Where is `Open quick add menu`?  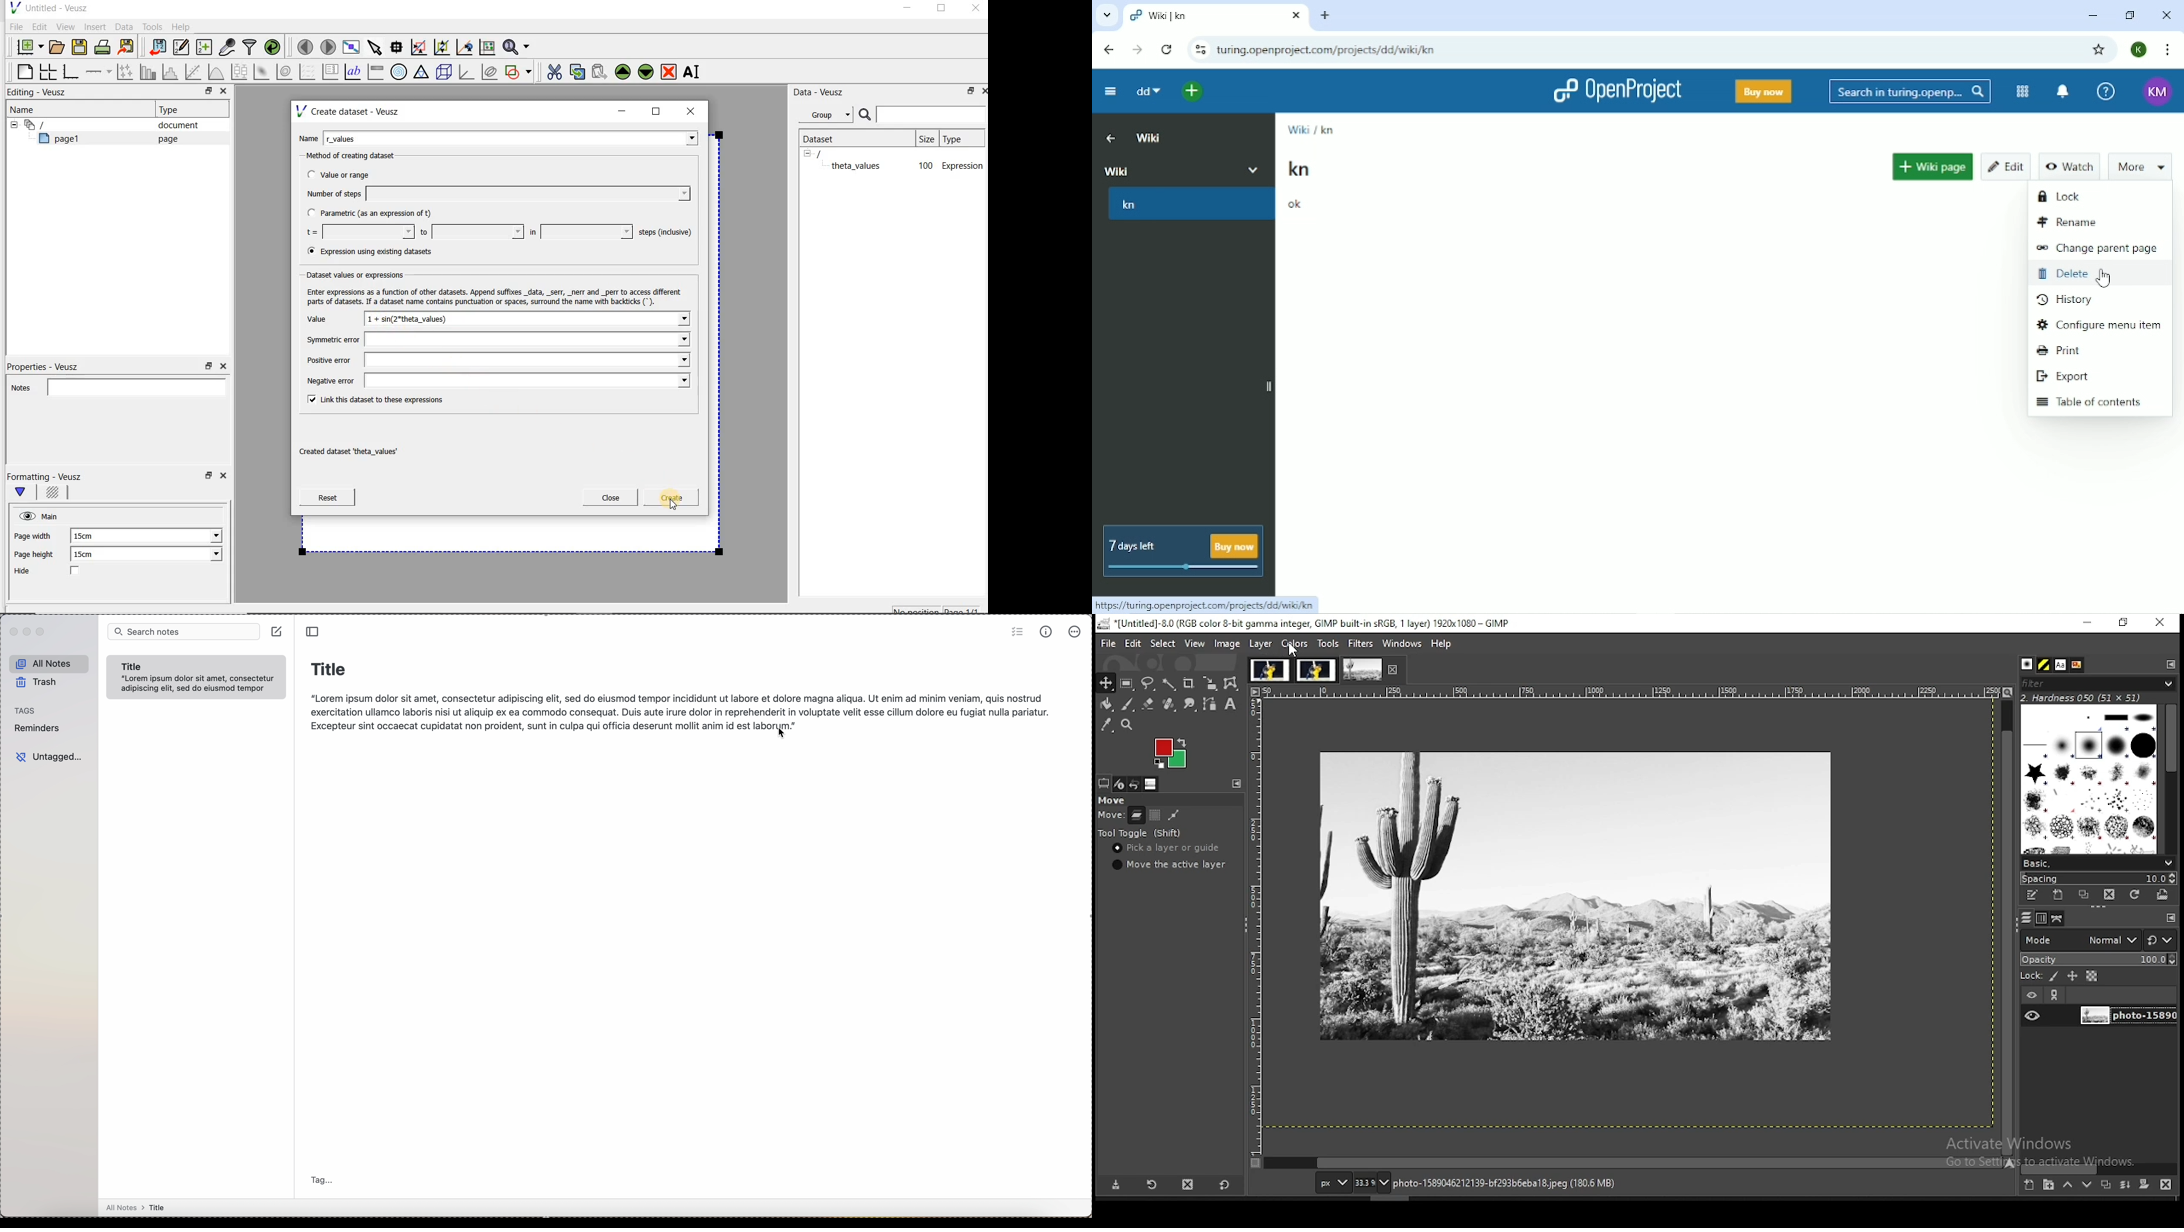 Open quick add menu is located at coordinates (1187, 94).